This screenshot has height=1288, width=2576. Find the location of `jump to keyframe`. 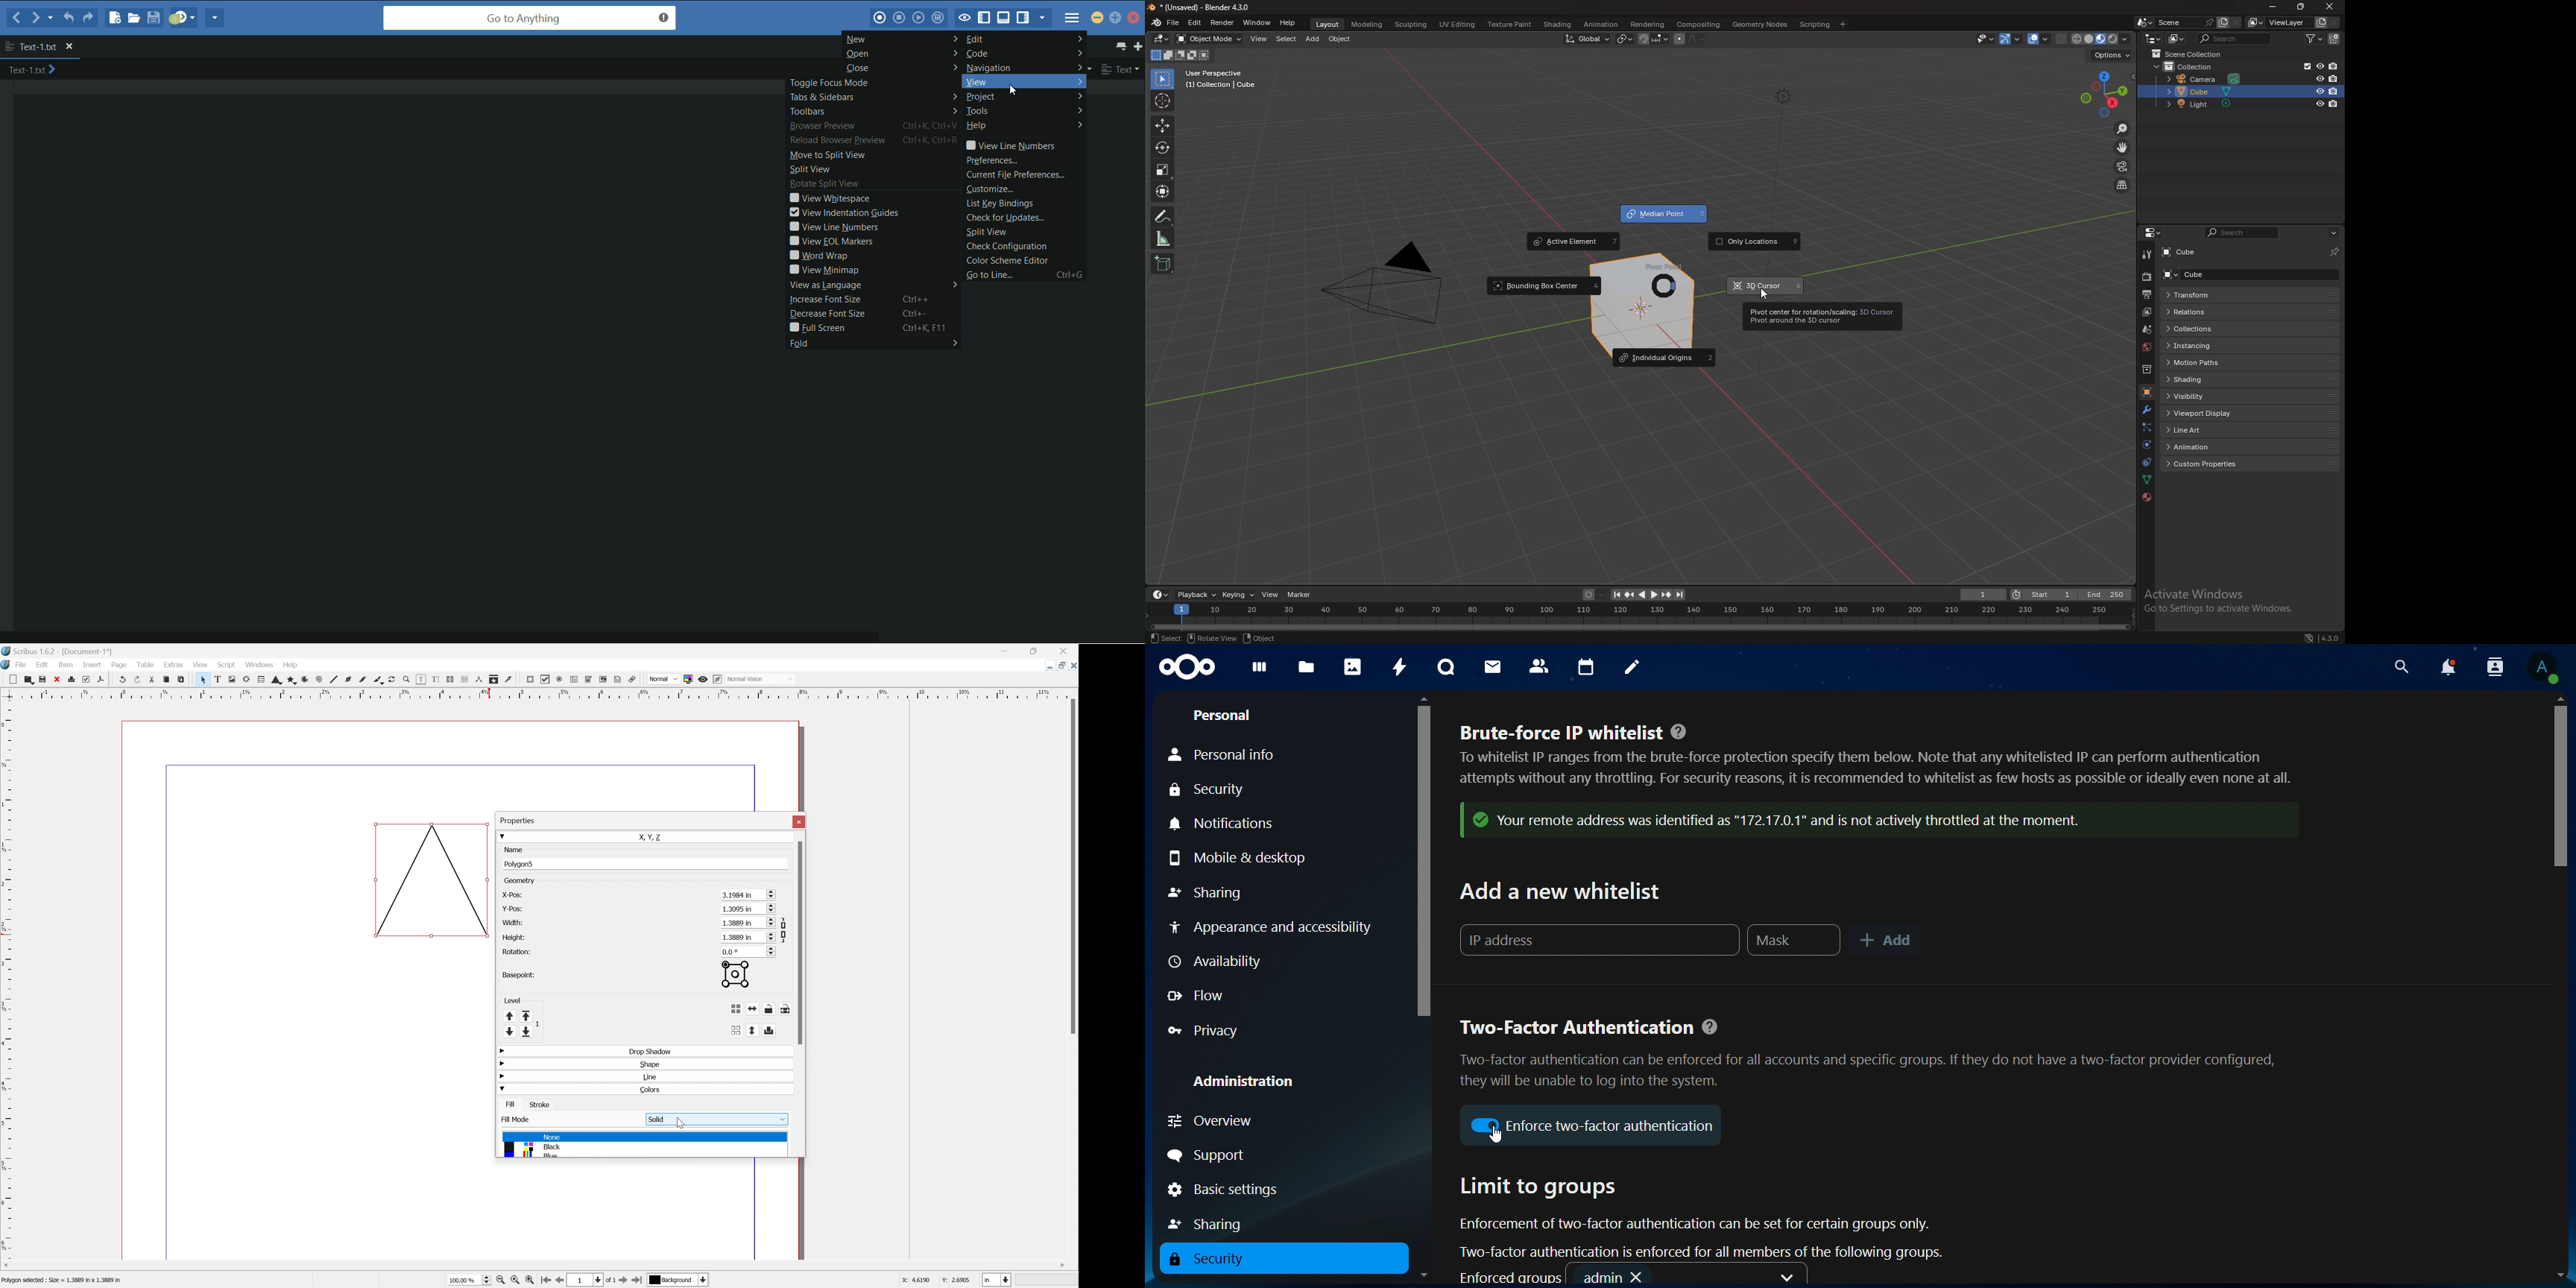

jump to keyframe is located at coordinates (1631, 595).